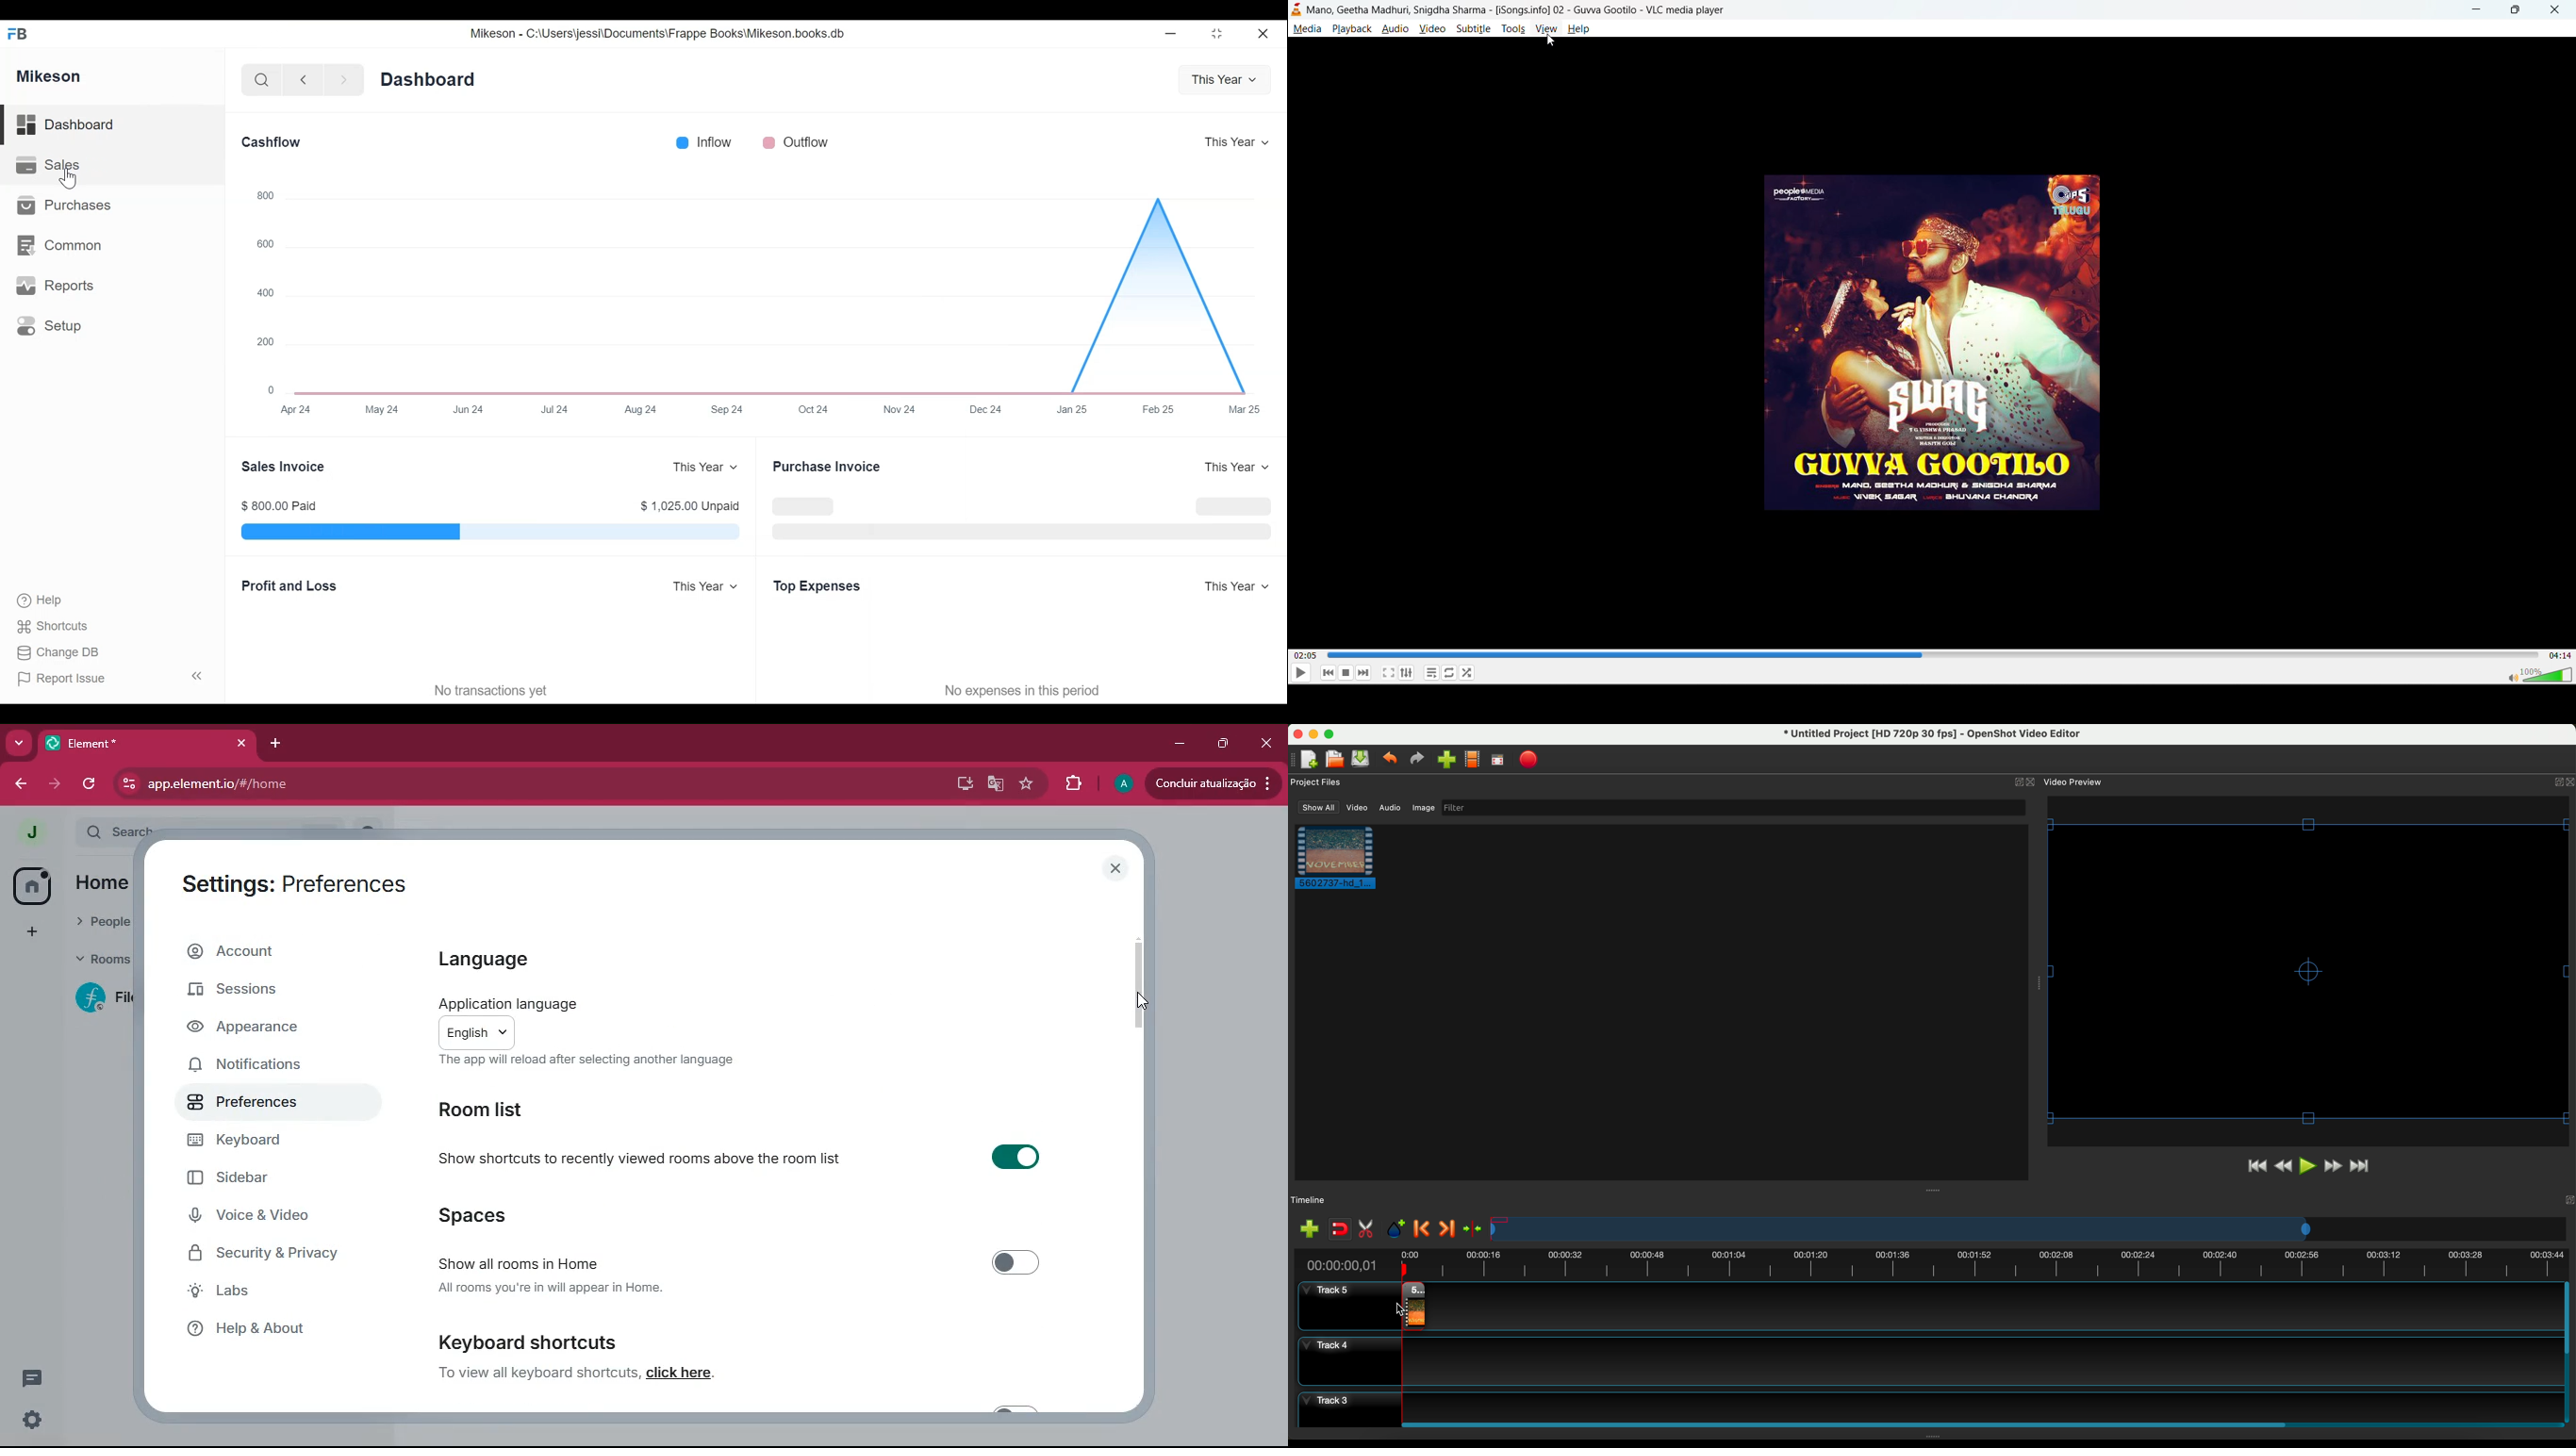 Image resolution: width=2576 pixels, height=1456 pixels. What do you see at coordinates (104, 923) in the screenshot?
I see `people` at bounding box center [104, 923].